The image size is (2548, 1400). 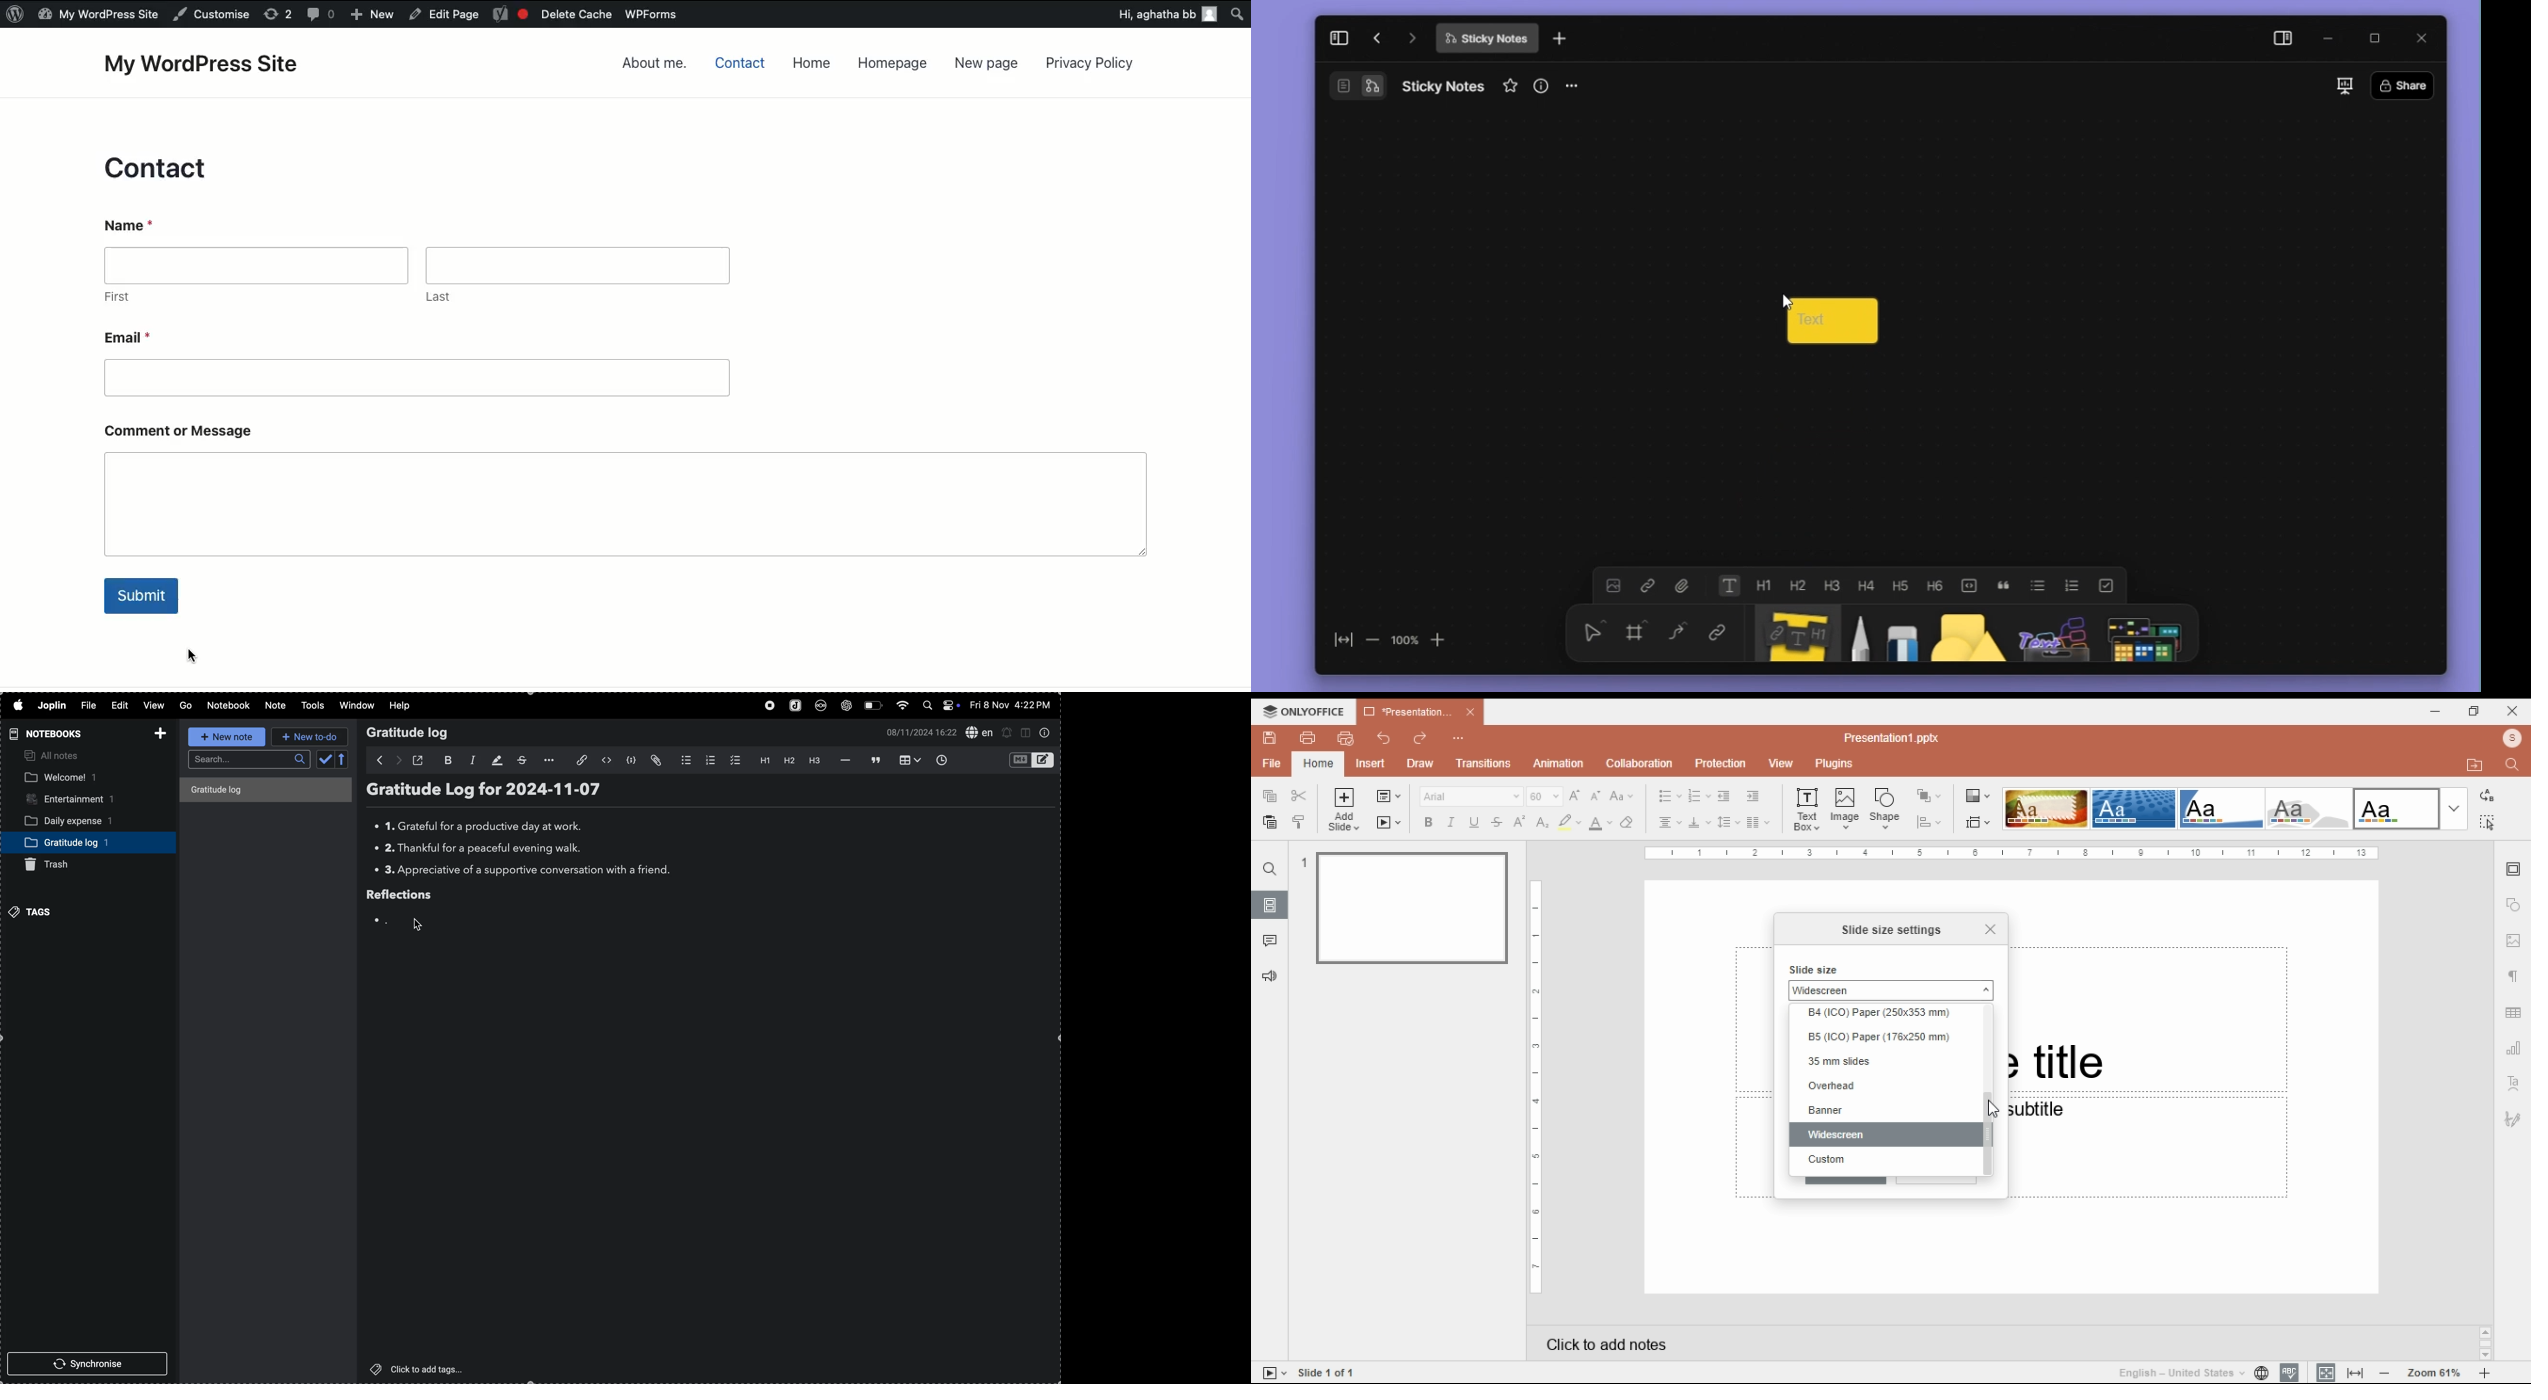 What do you see at coordinates (1628, 823) in the screenshot?
I see `erase` at bounding box center [1628, 823].